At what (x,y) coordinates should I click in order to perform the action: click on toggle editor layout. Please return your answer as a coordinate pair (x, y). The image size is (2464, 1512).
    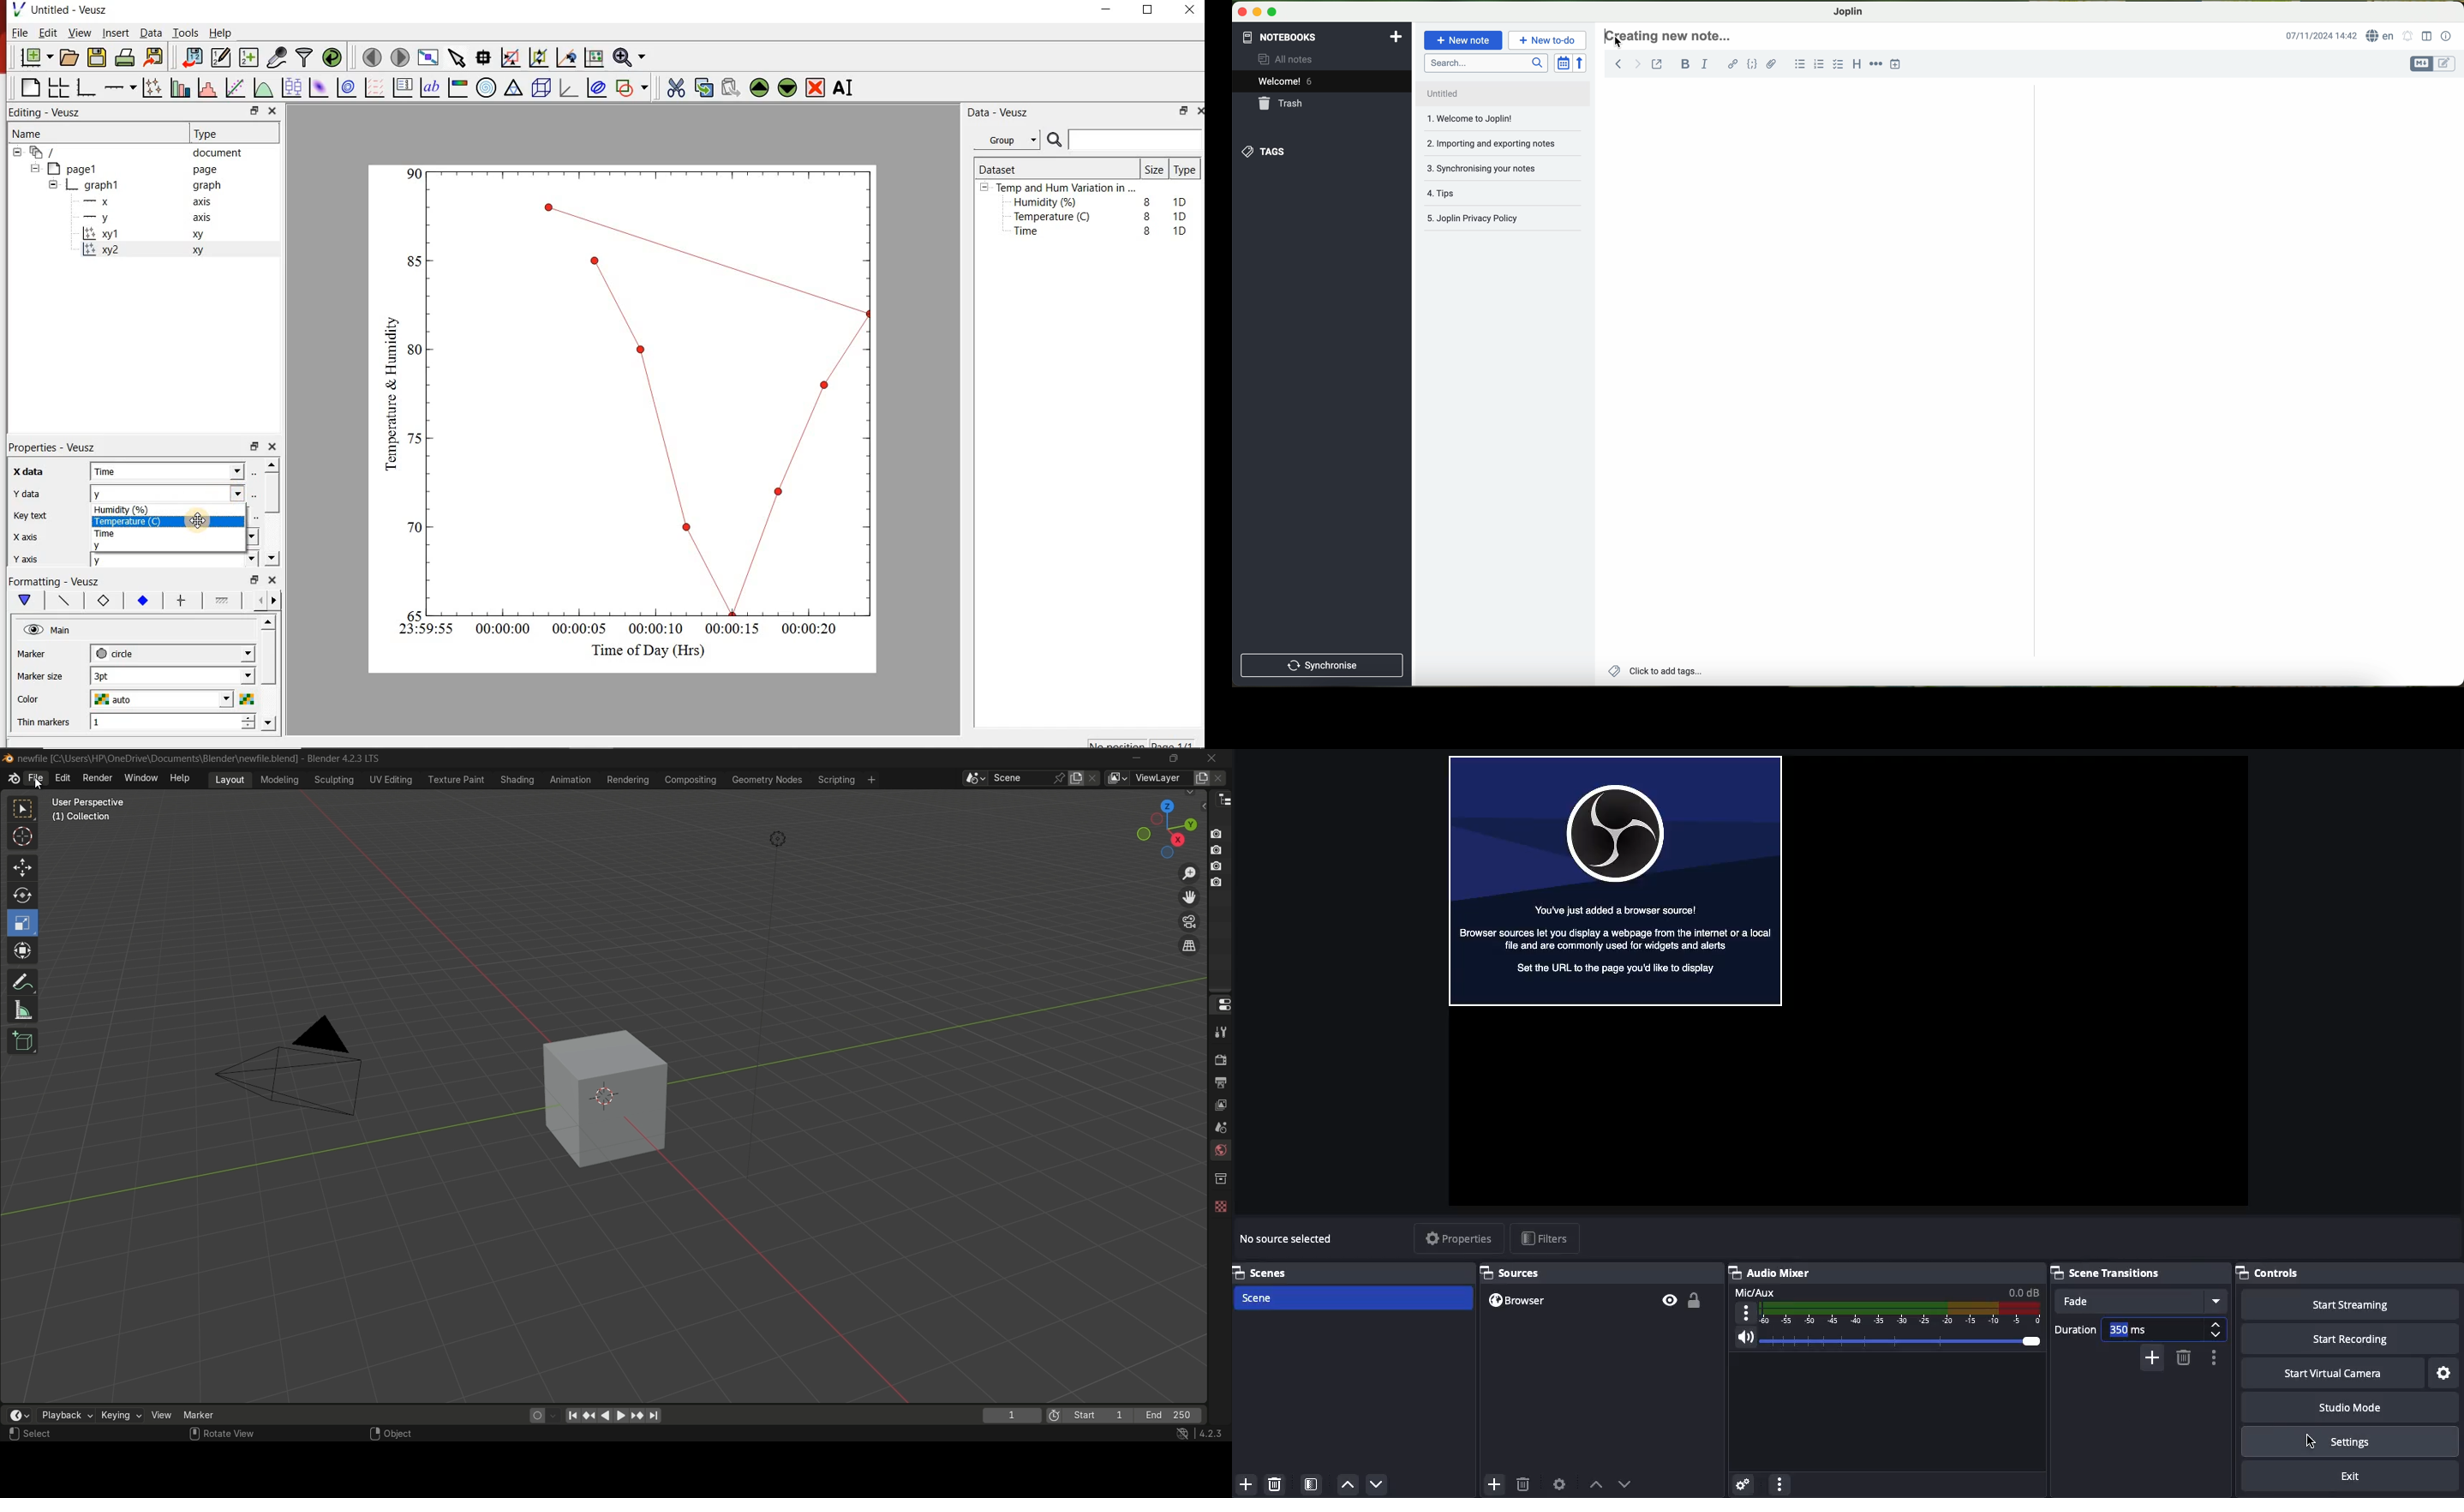
    Looking at the image, I should click on (2426, 36).